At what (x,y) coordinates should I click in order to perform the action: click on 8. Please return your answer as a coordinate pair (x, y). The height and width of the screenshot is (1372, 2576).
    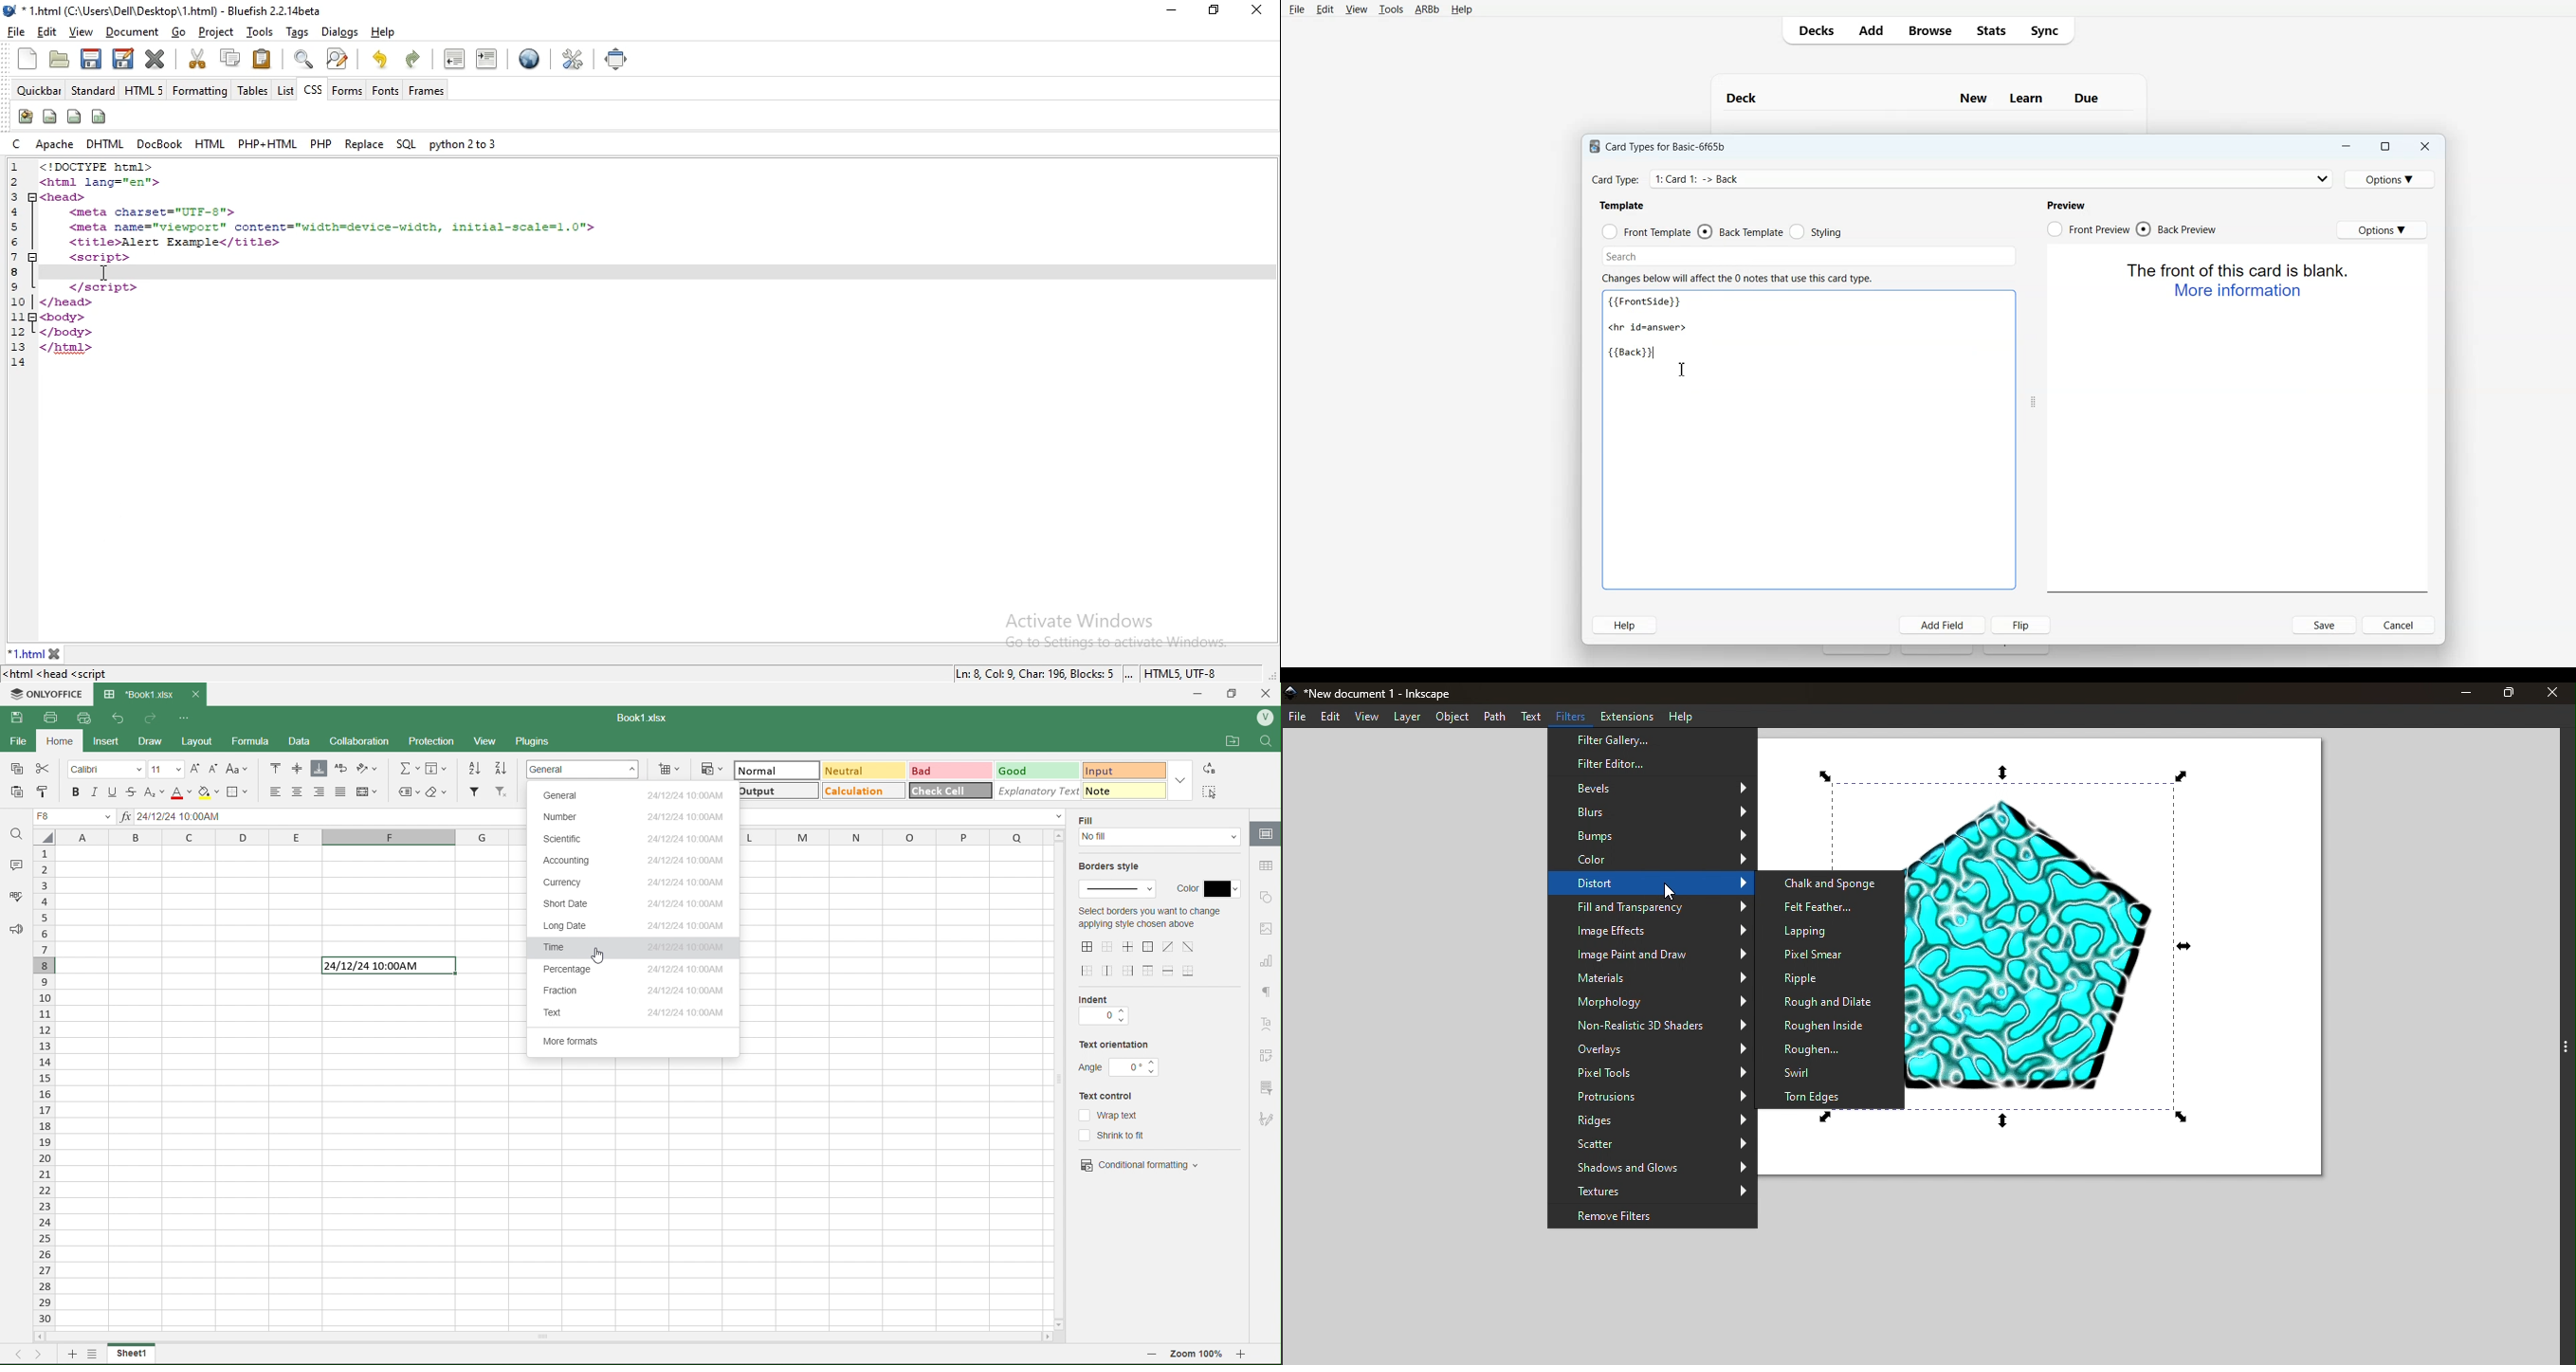
    Looking at the image, I should click on (14, 272).